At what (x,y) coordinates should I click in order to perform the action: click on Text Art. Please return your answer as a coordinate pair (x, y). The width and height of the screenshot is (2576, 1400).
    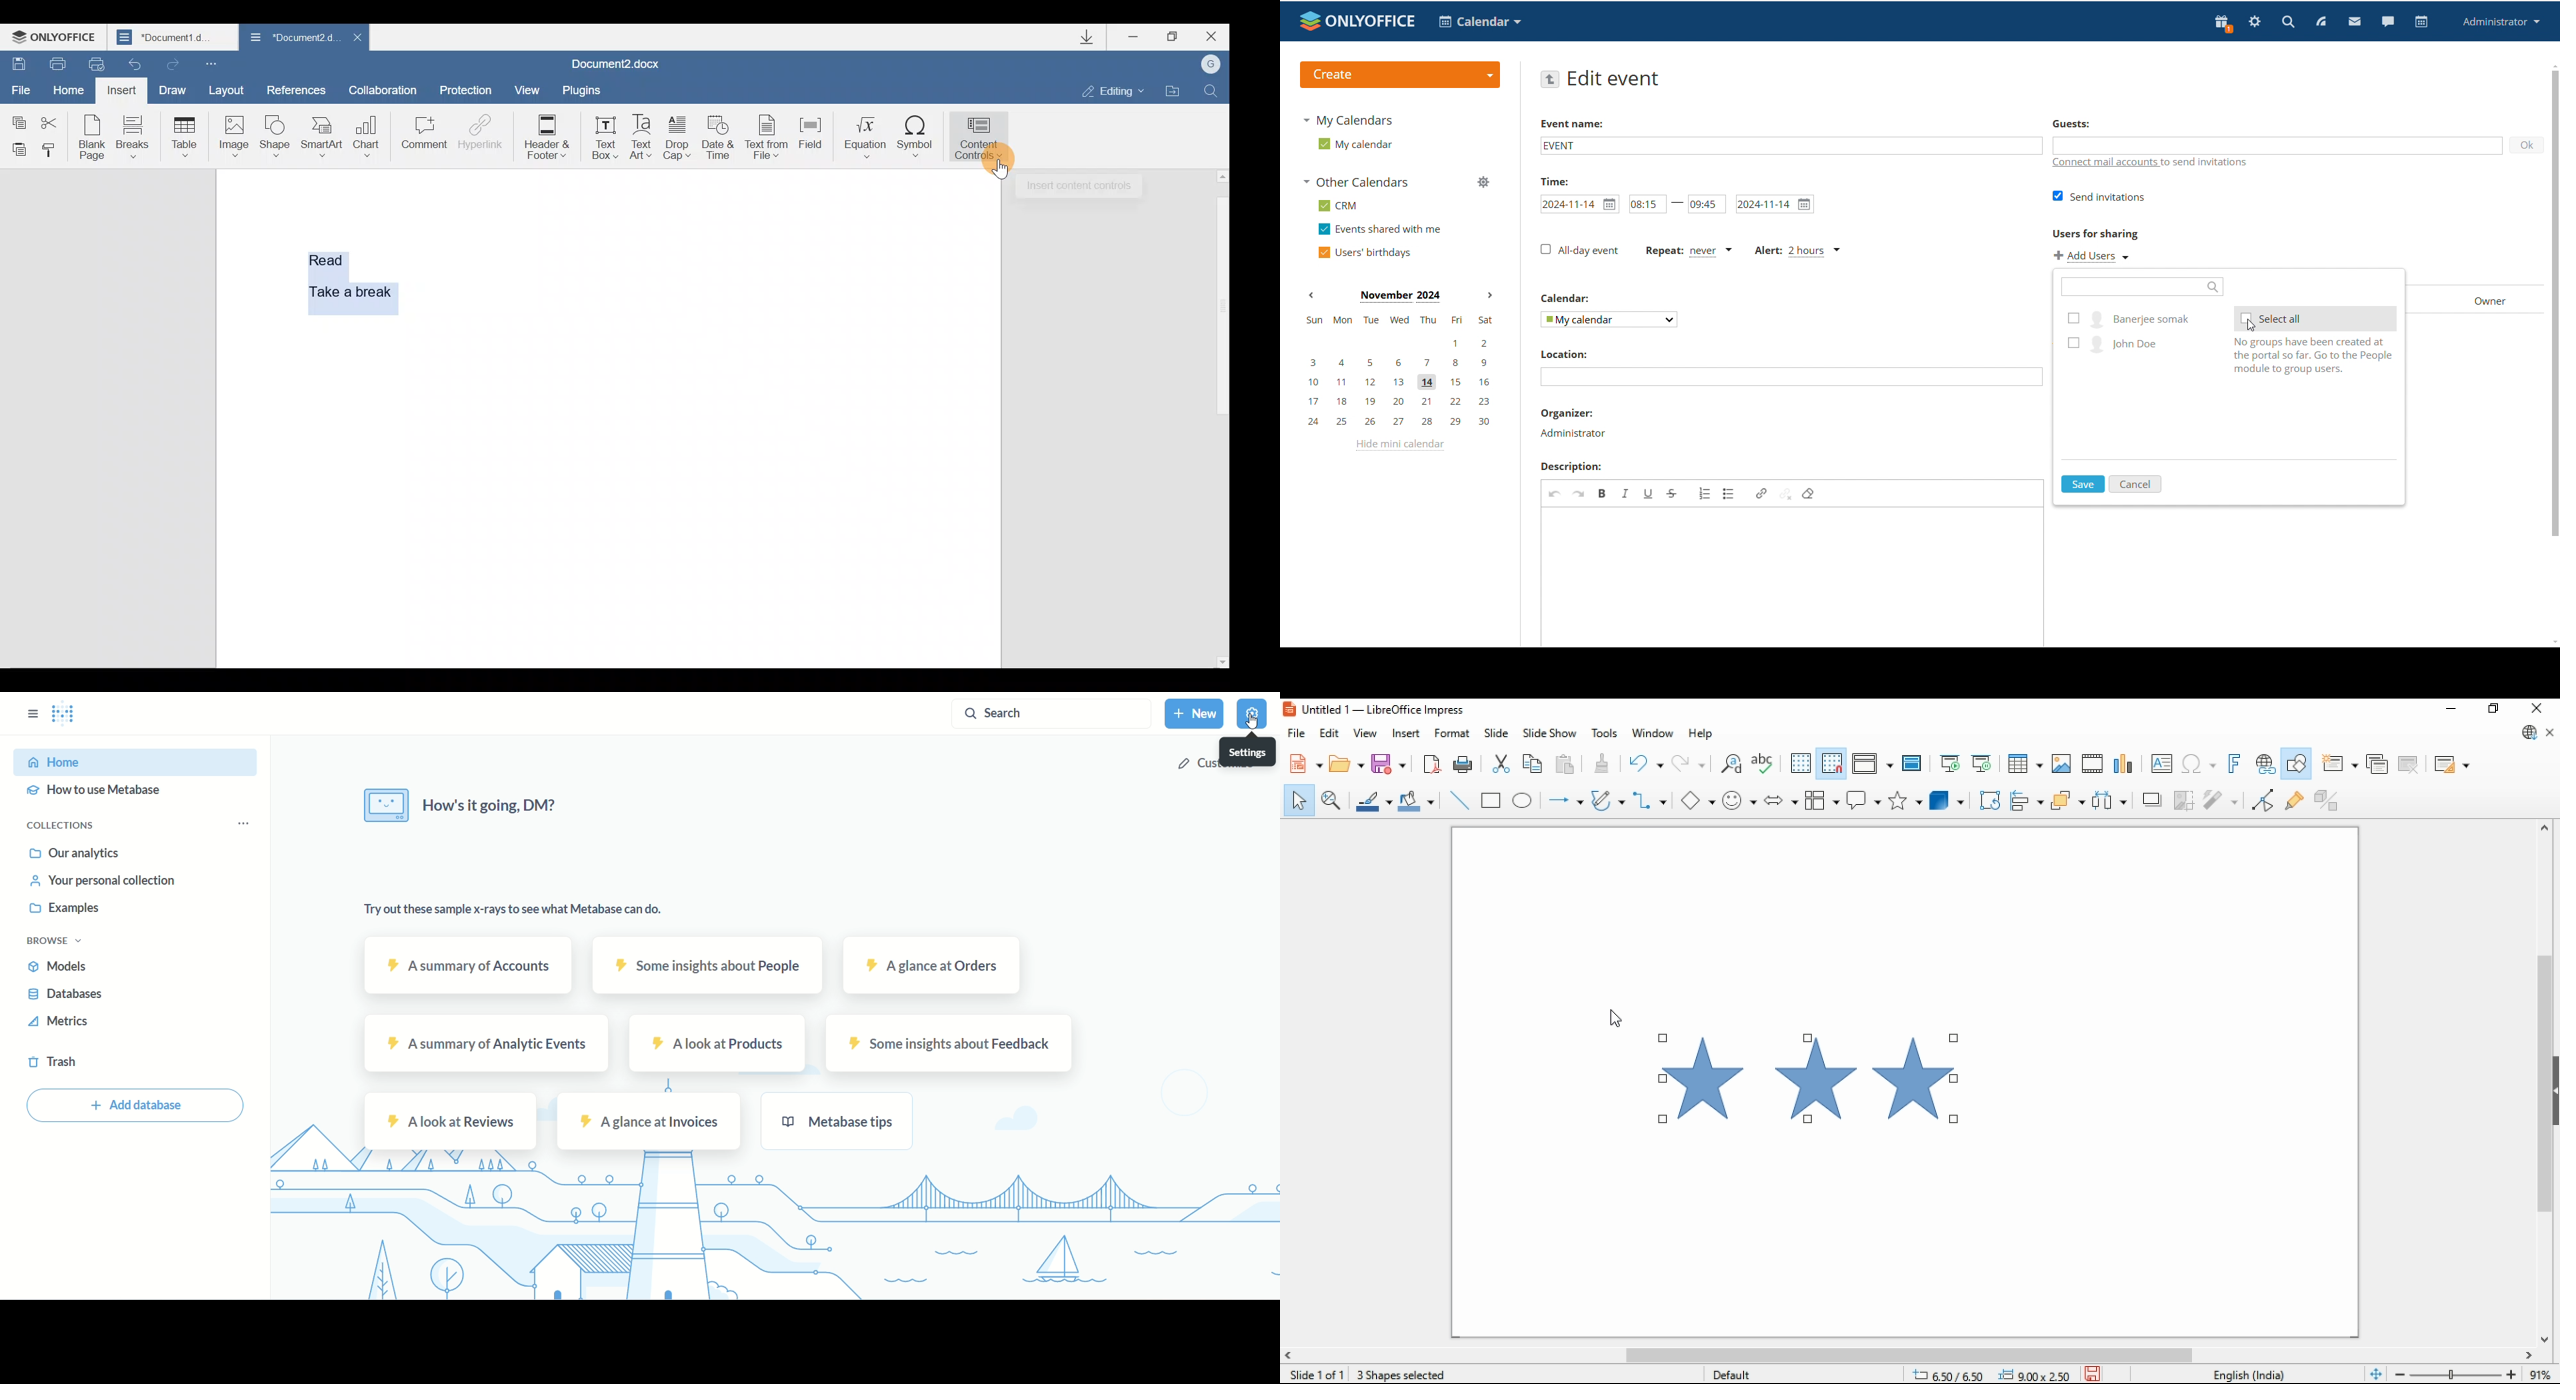
    Looking at the image, I should click on (642, 138).